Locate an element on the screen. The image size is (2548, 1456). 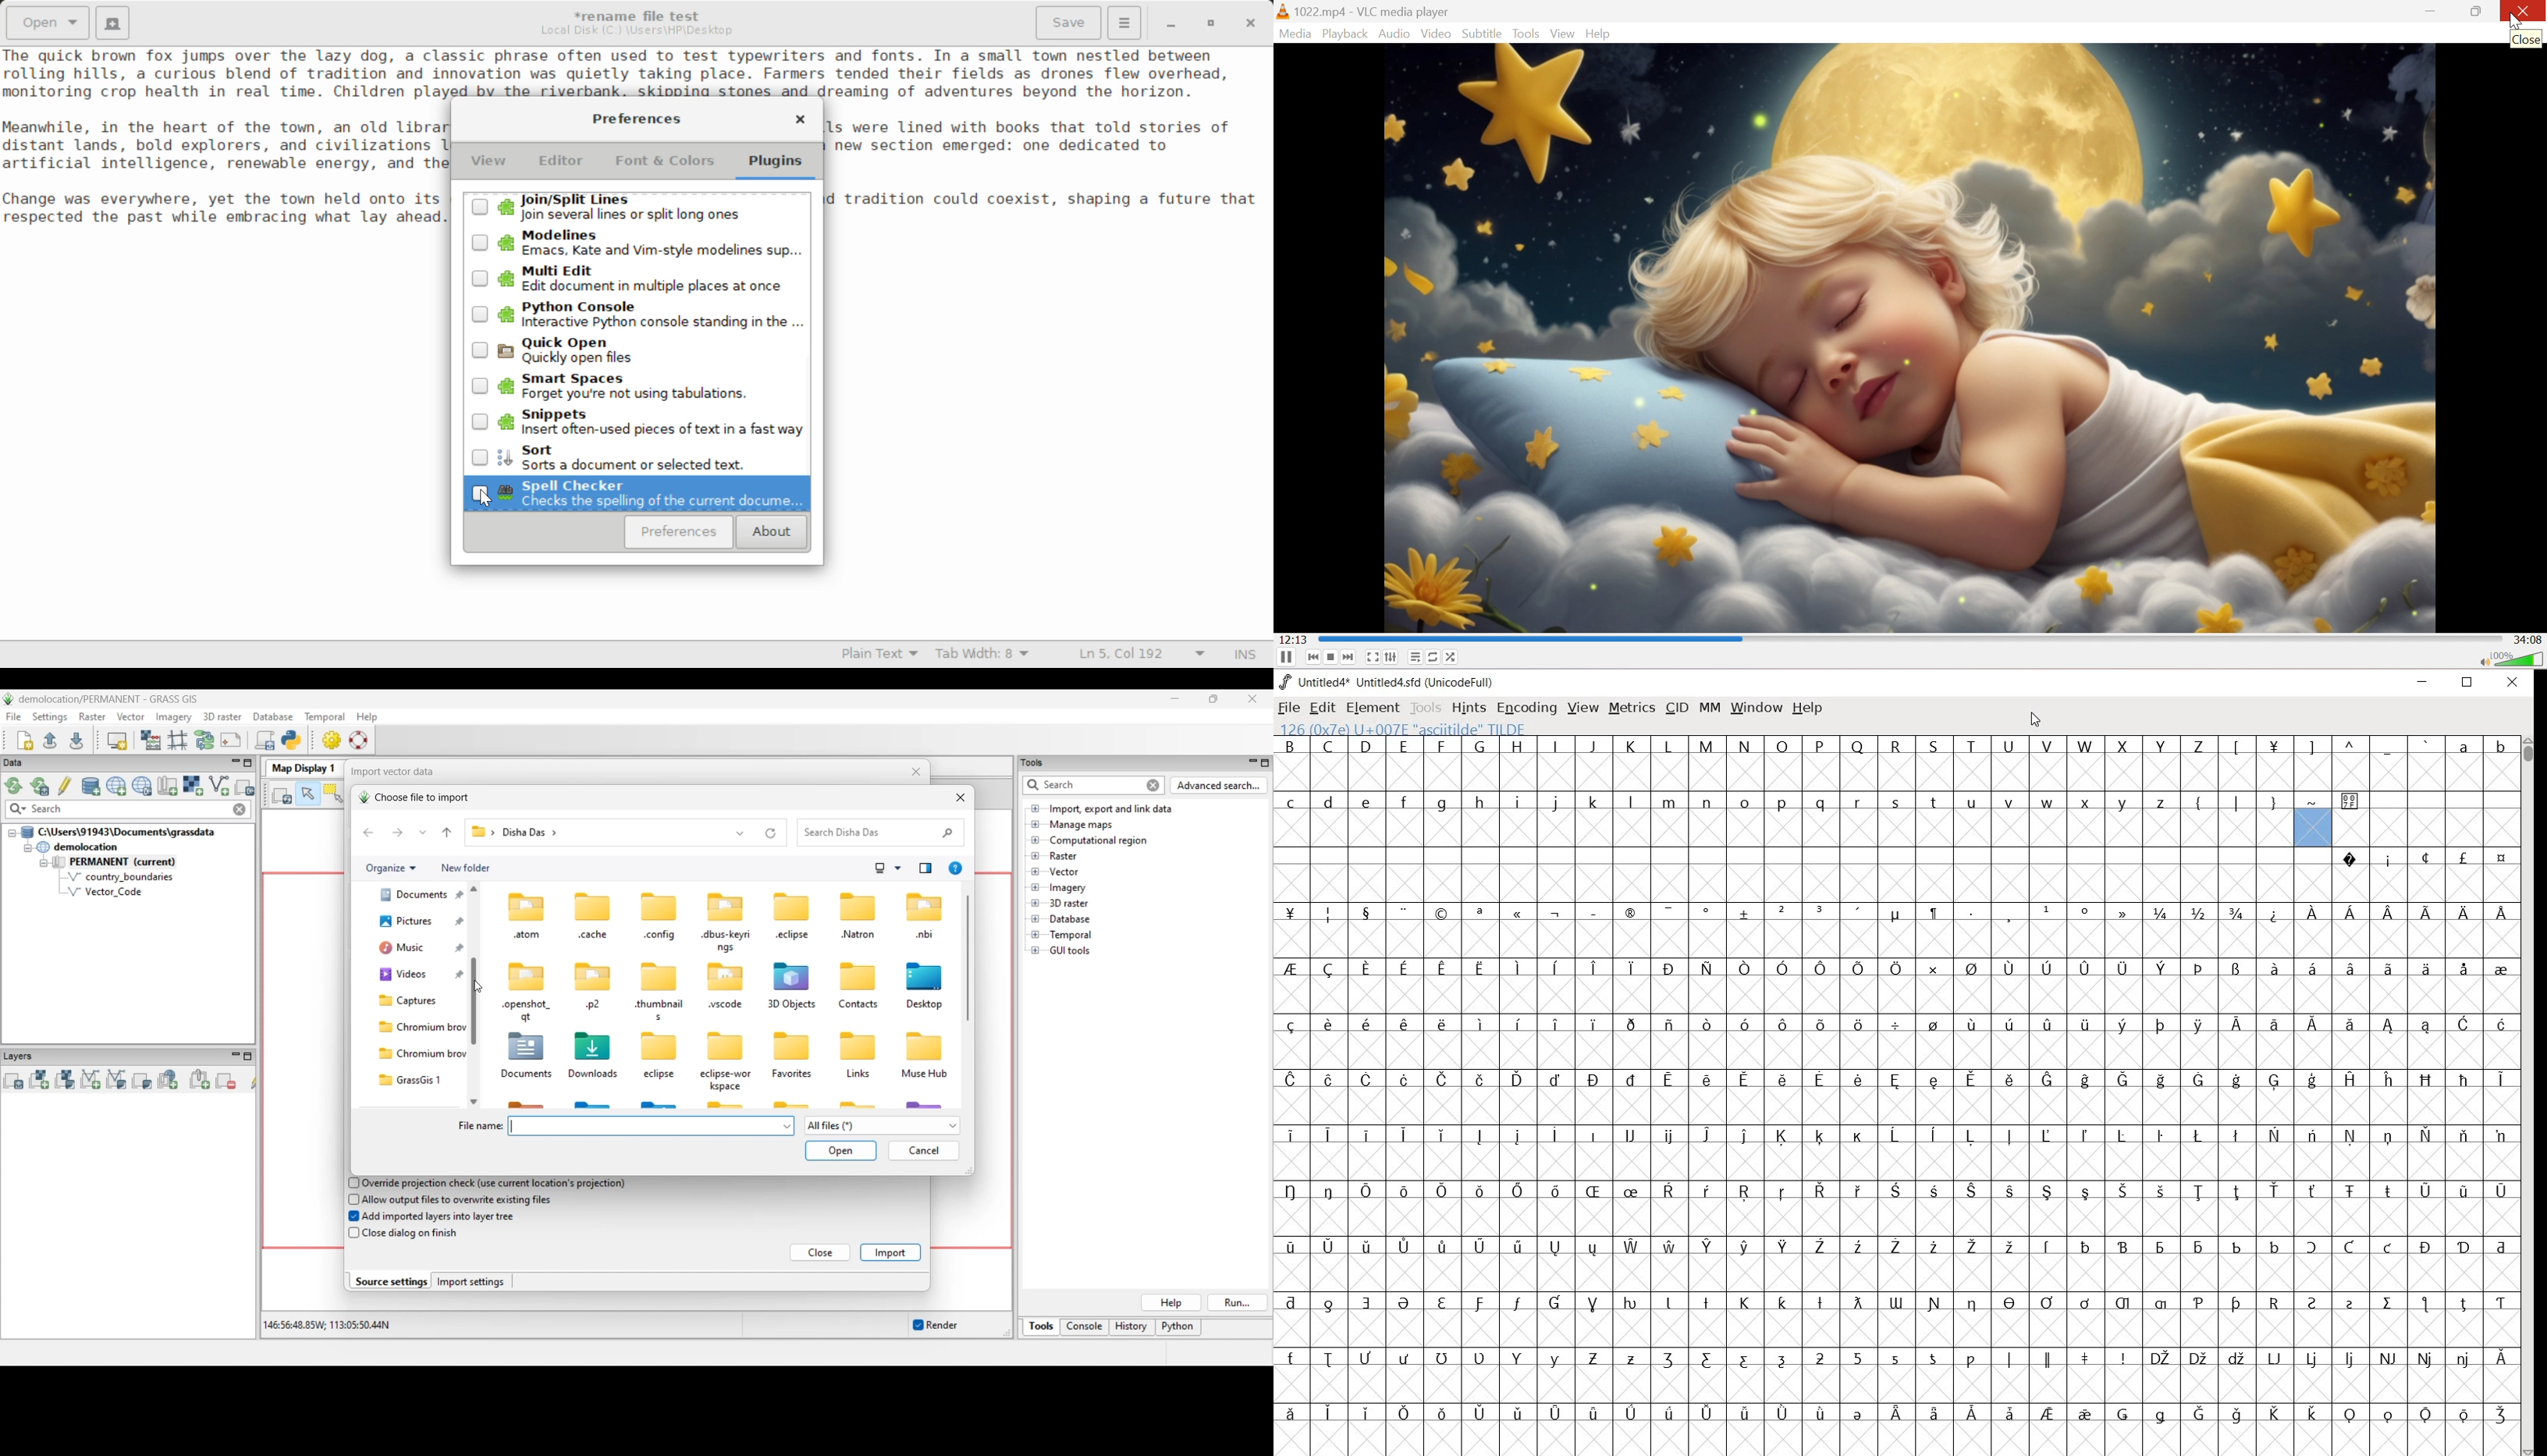
Untitled4* Untitled4.sfd (UnicodeFull) is located at coordinates (1387, 683).